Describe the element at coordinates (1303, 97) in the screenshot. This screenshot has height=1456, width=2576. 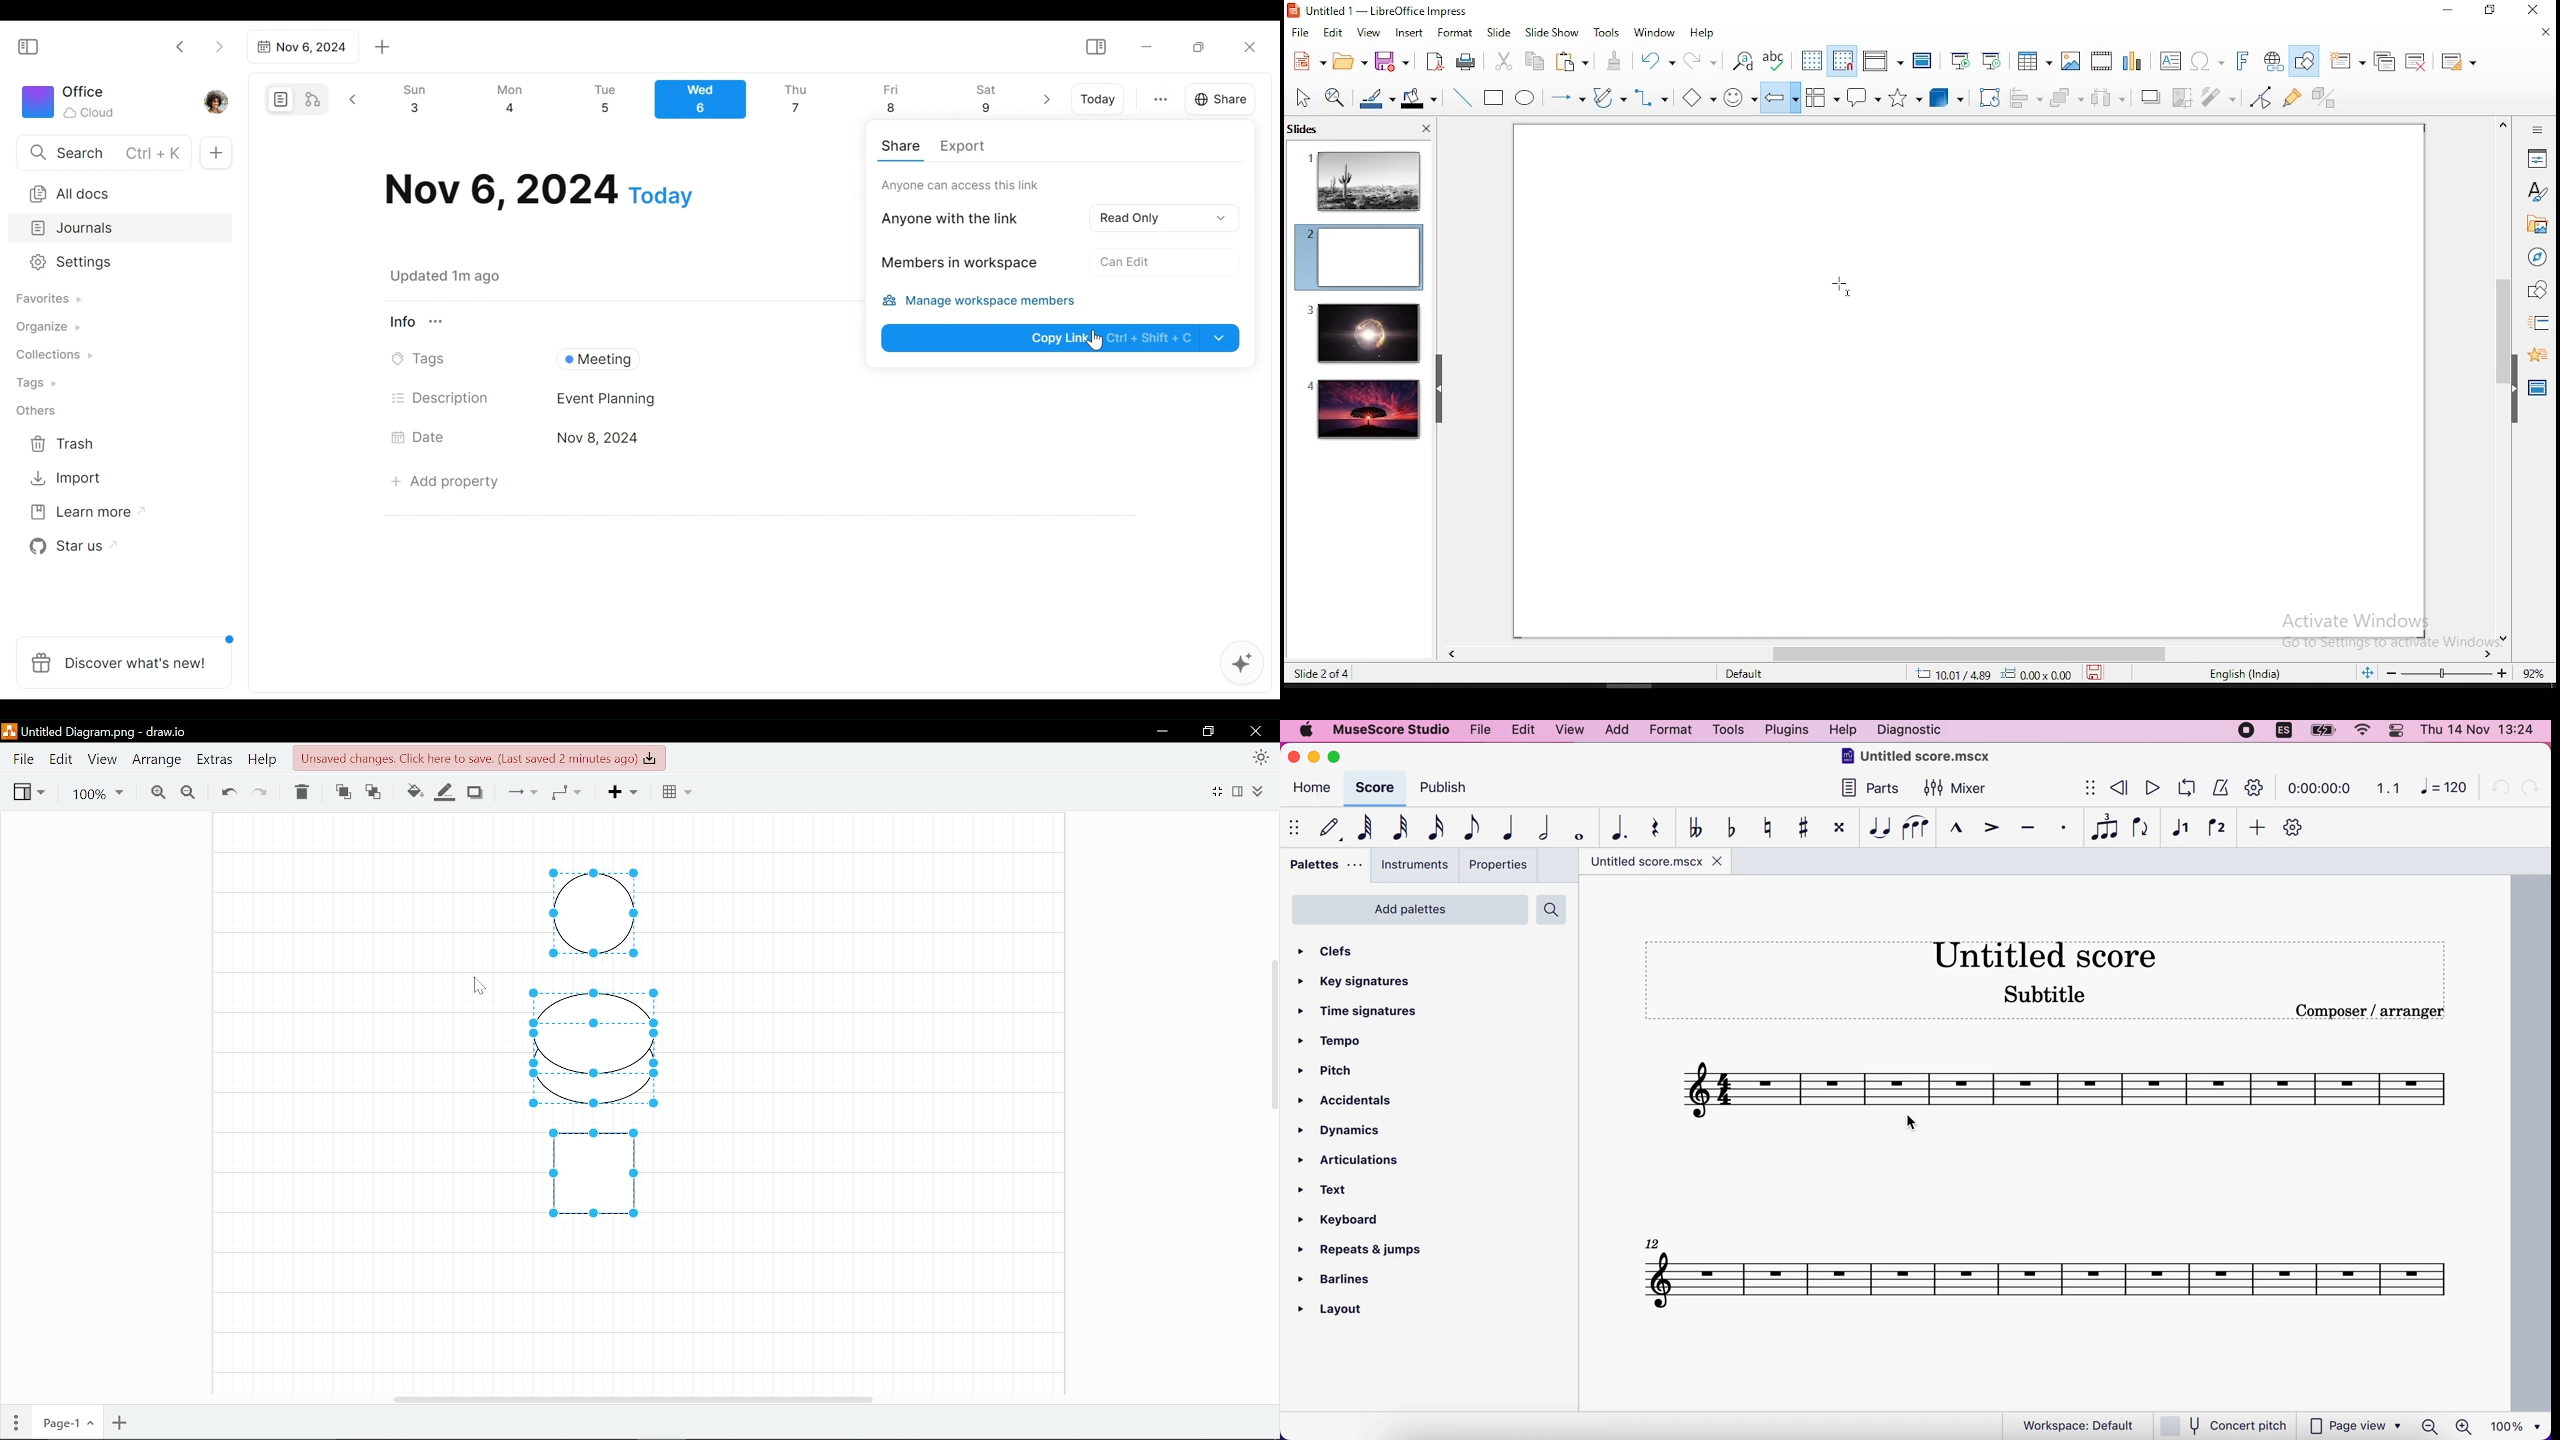
I see `select` at that location.